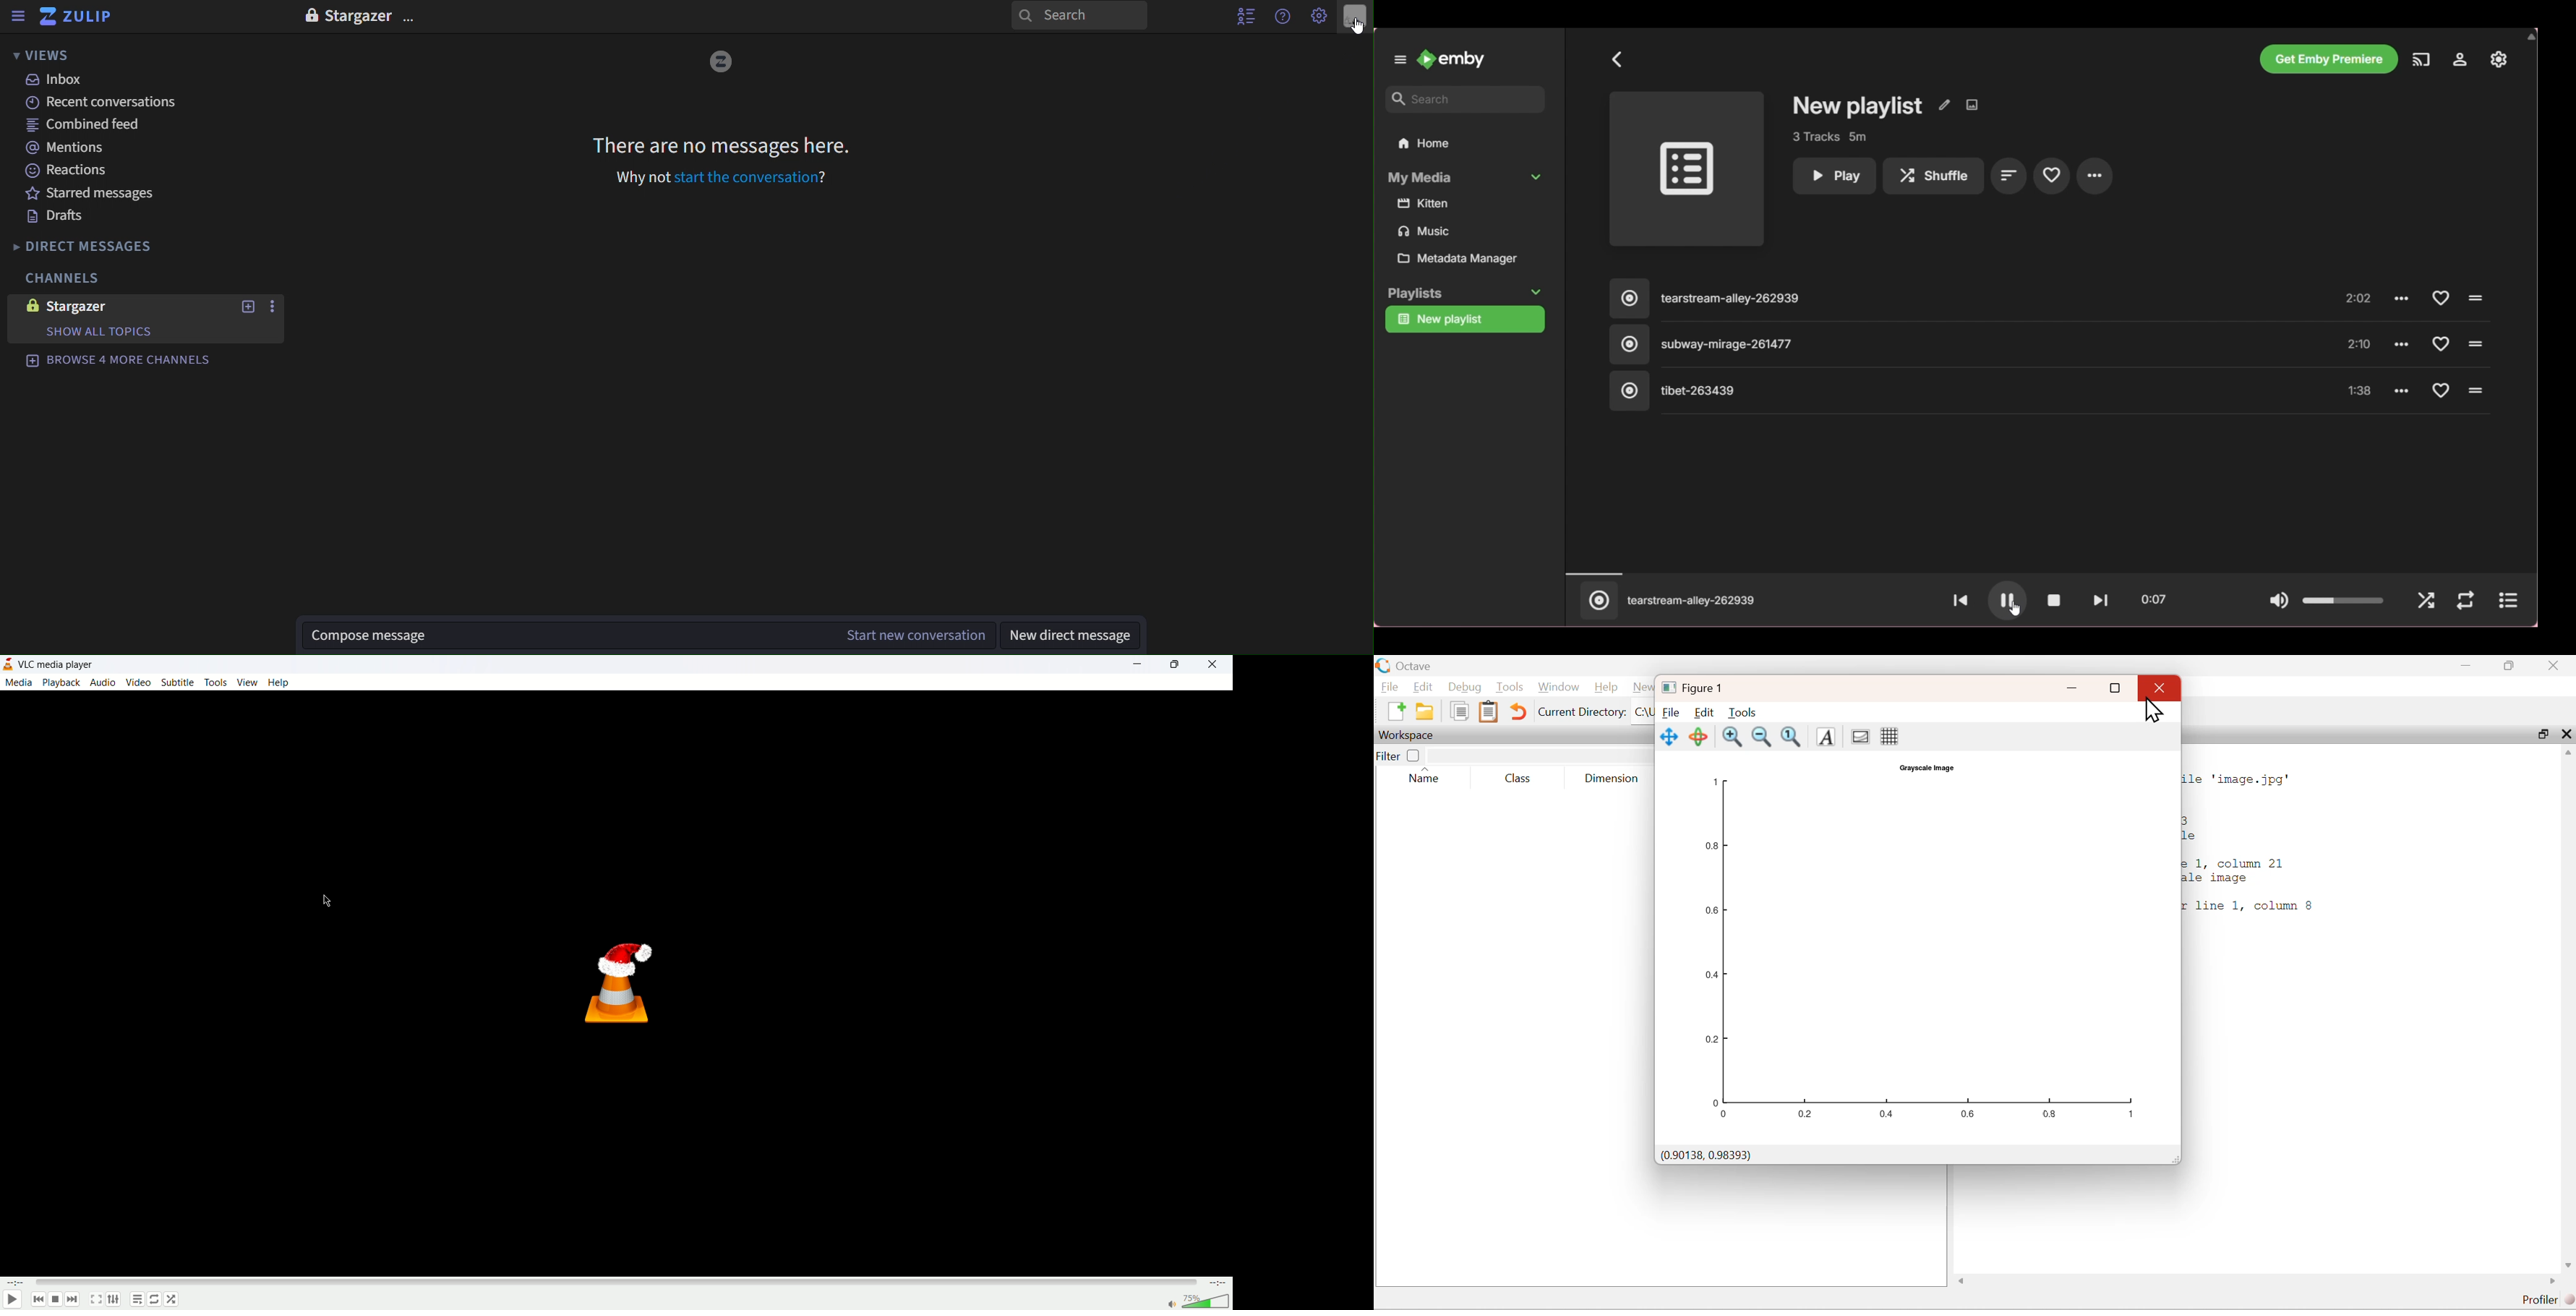  I want to click on get help, so click(1283, 17).